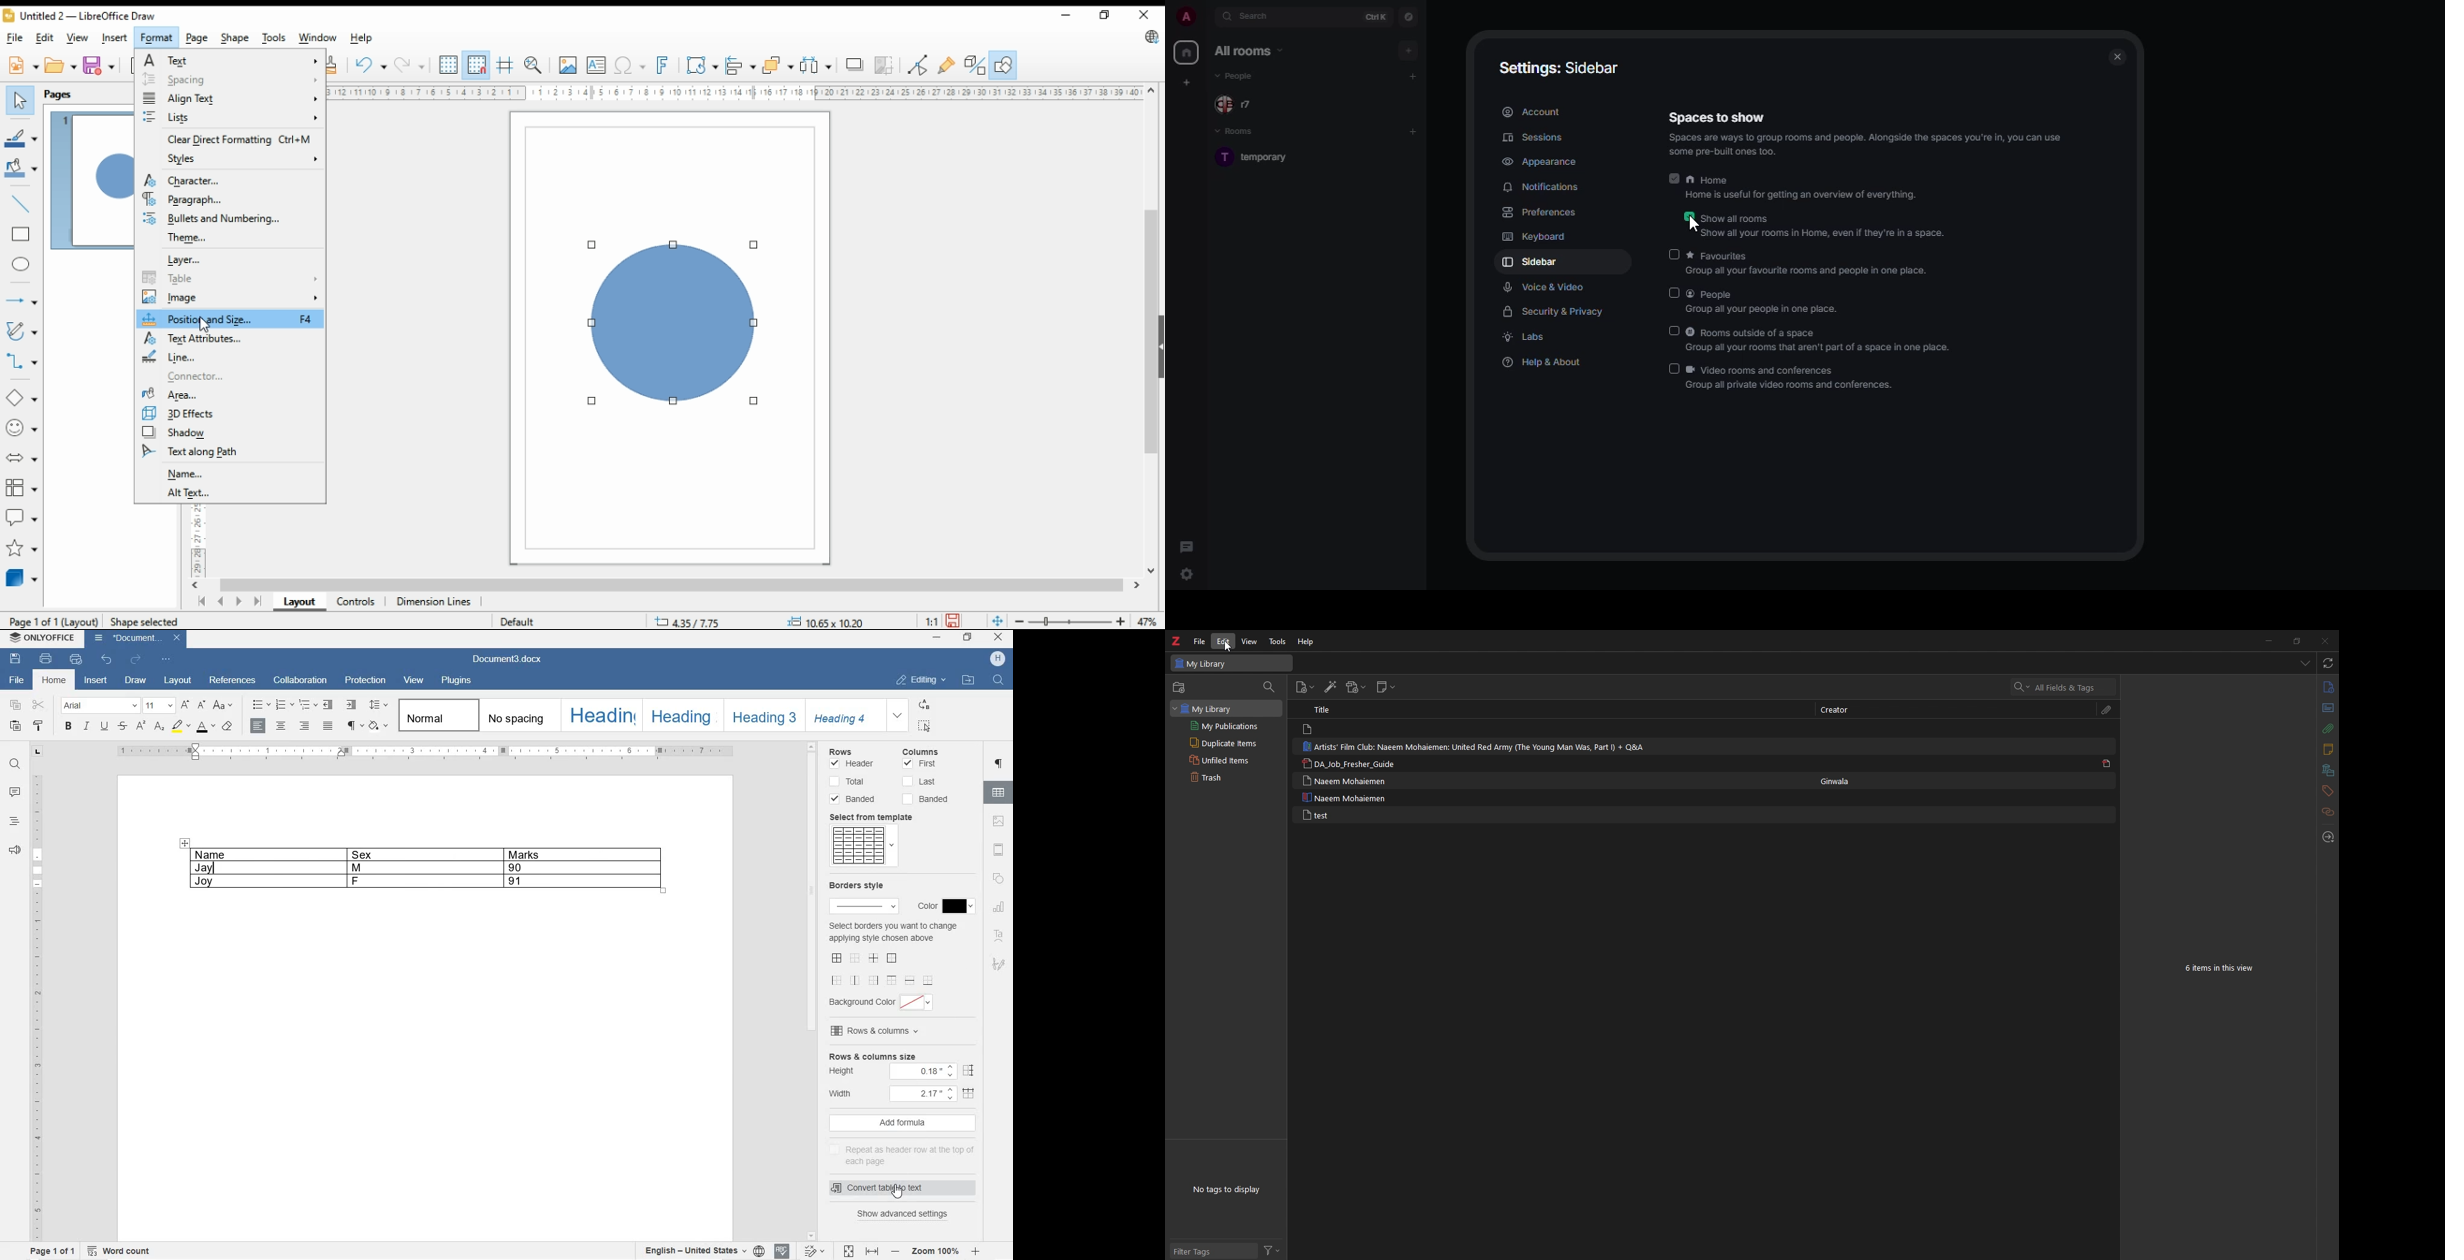  I want to click on all fields and tags, so click(2065, 687).